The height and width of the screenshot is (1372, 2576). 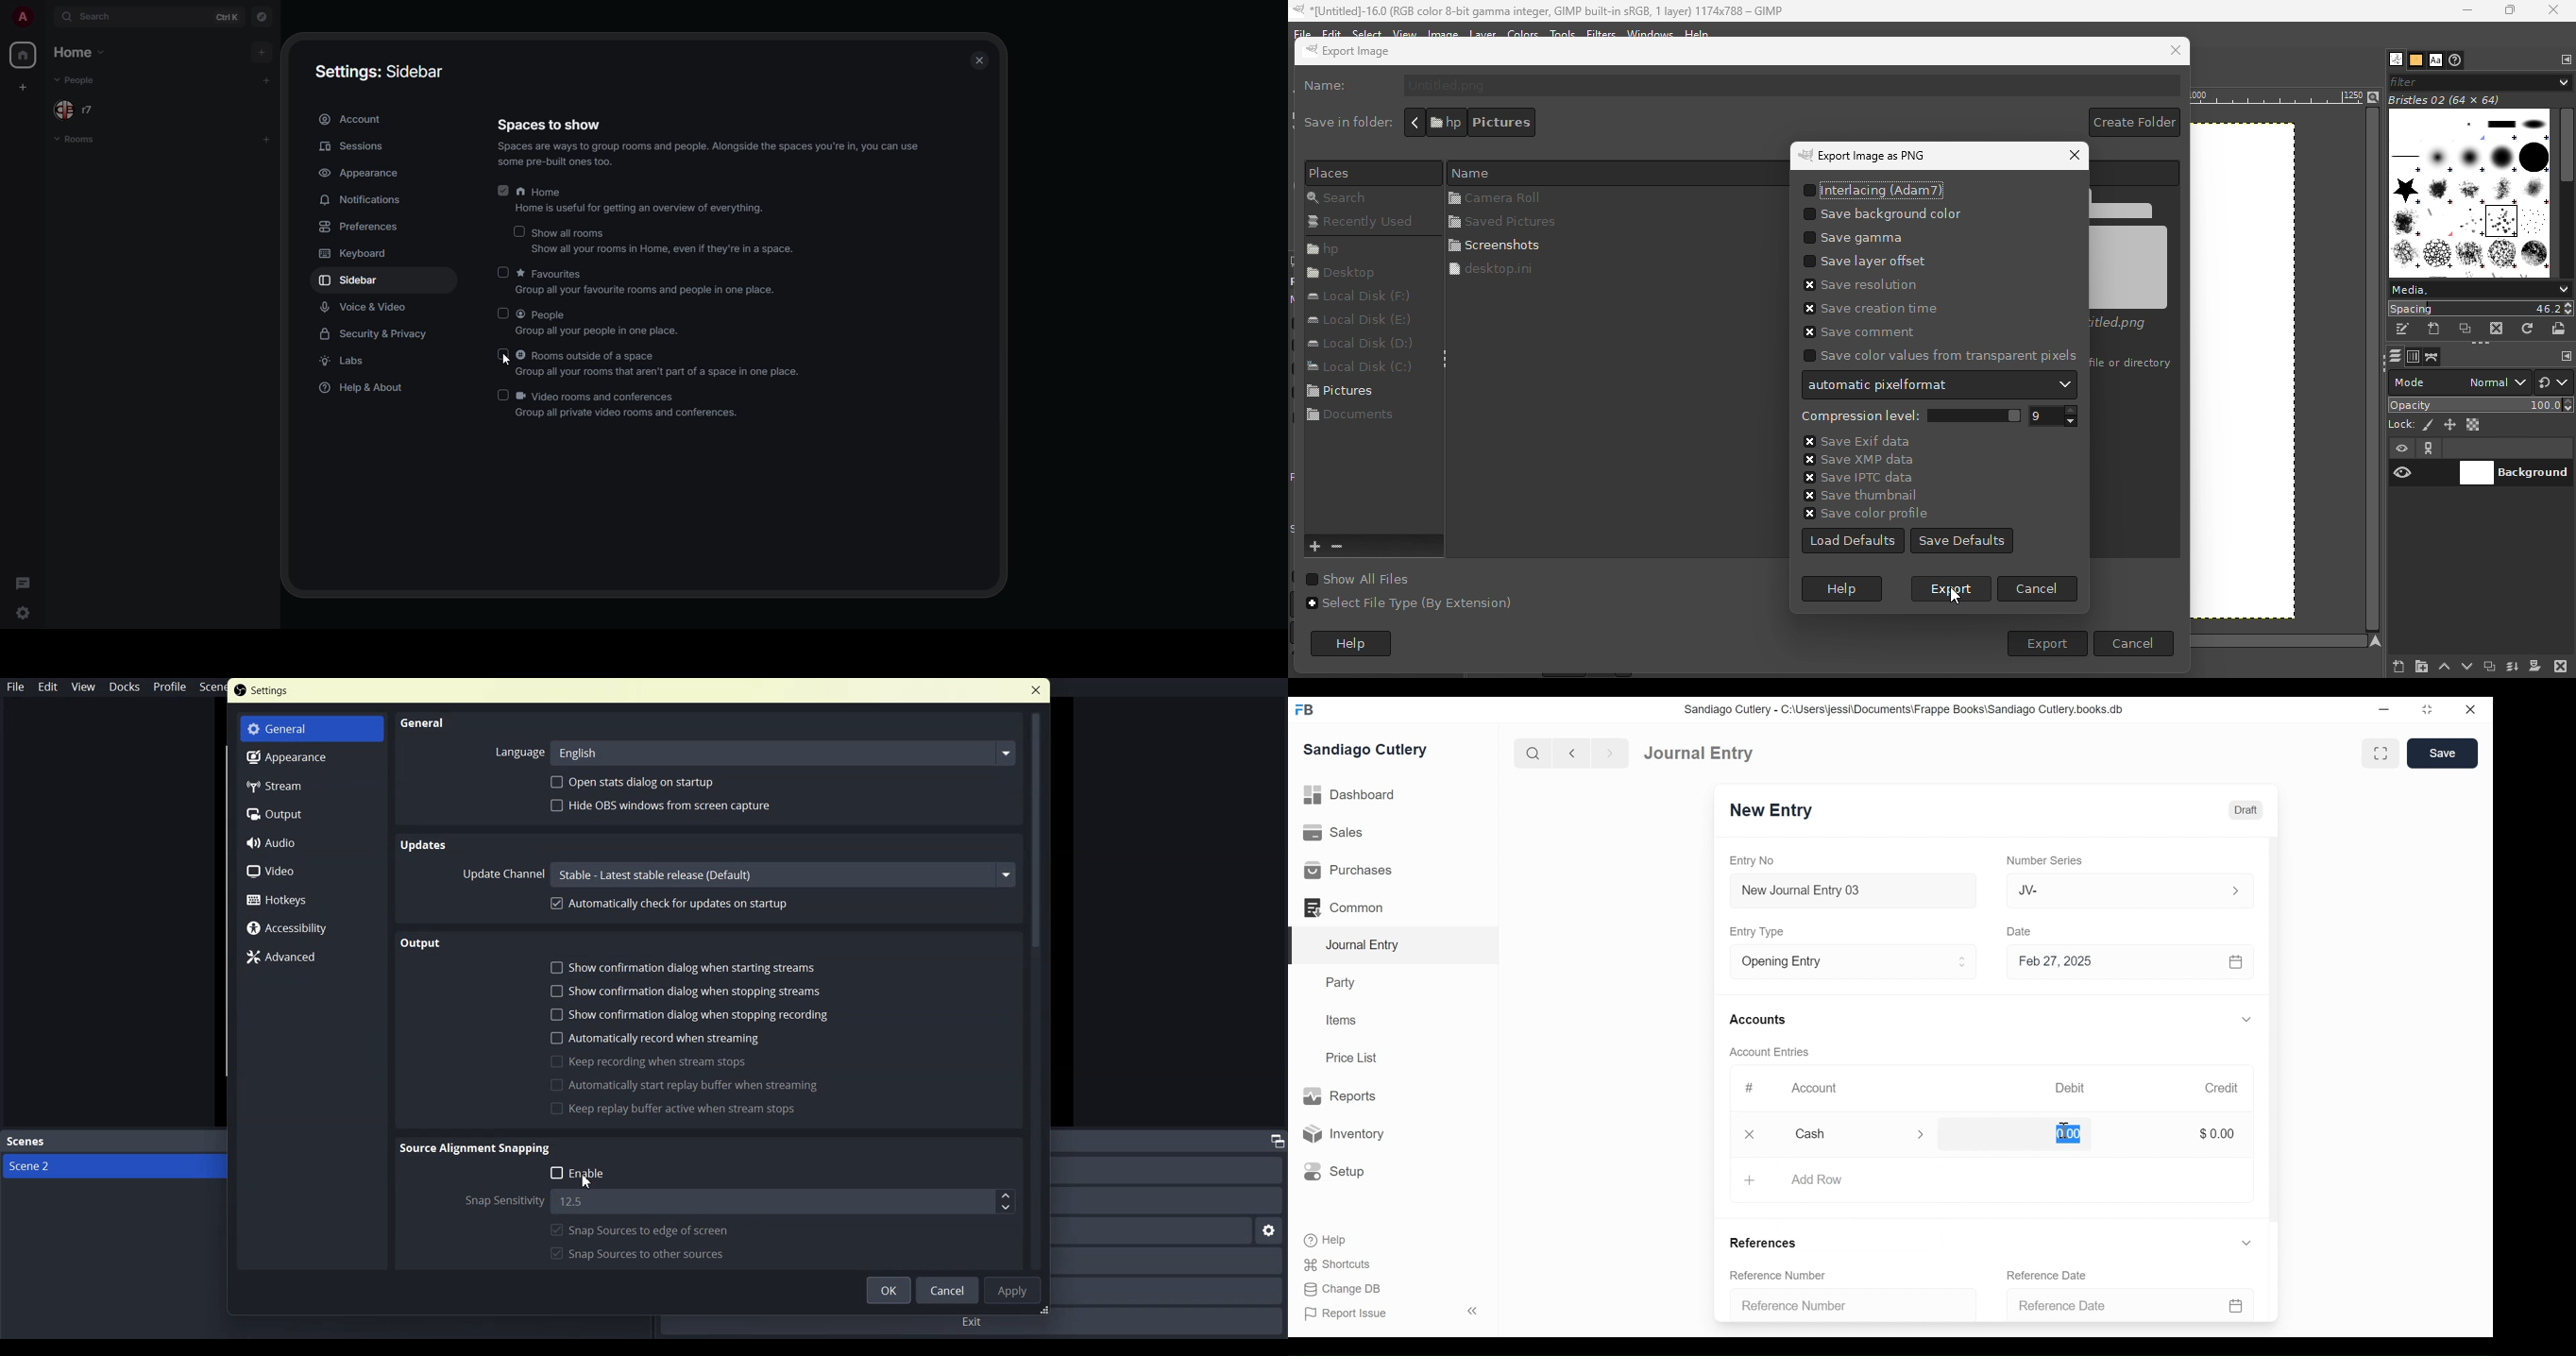 What do you see at coordinates (1570, 753) in the screenshot?
I see `Navigate back` at bounding box center [1570, 753].